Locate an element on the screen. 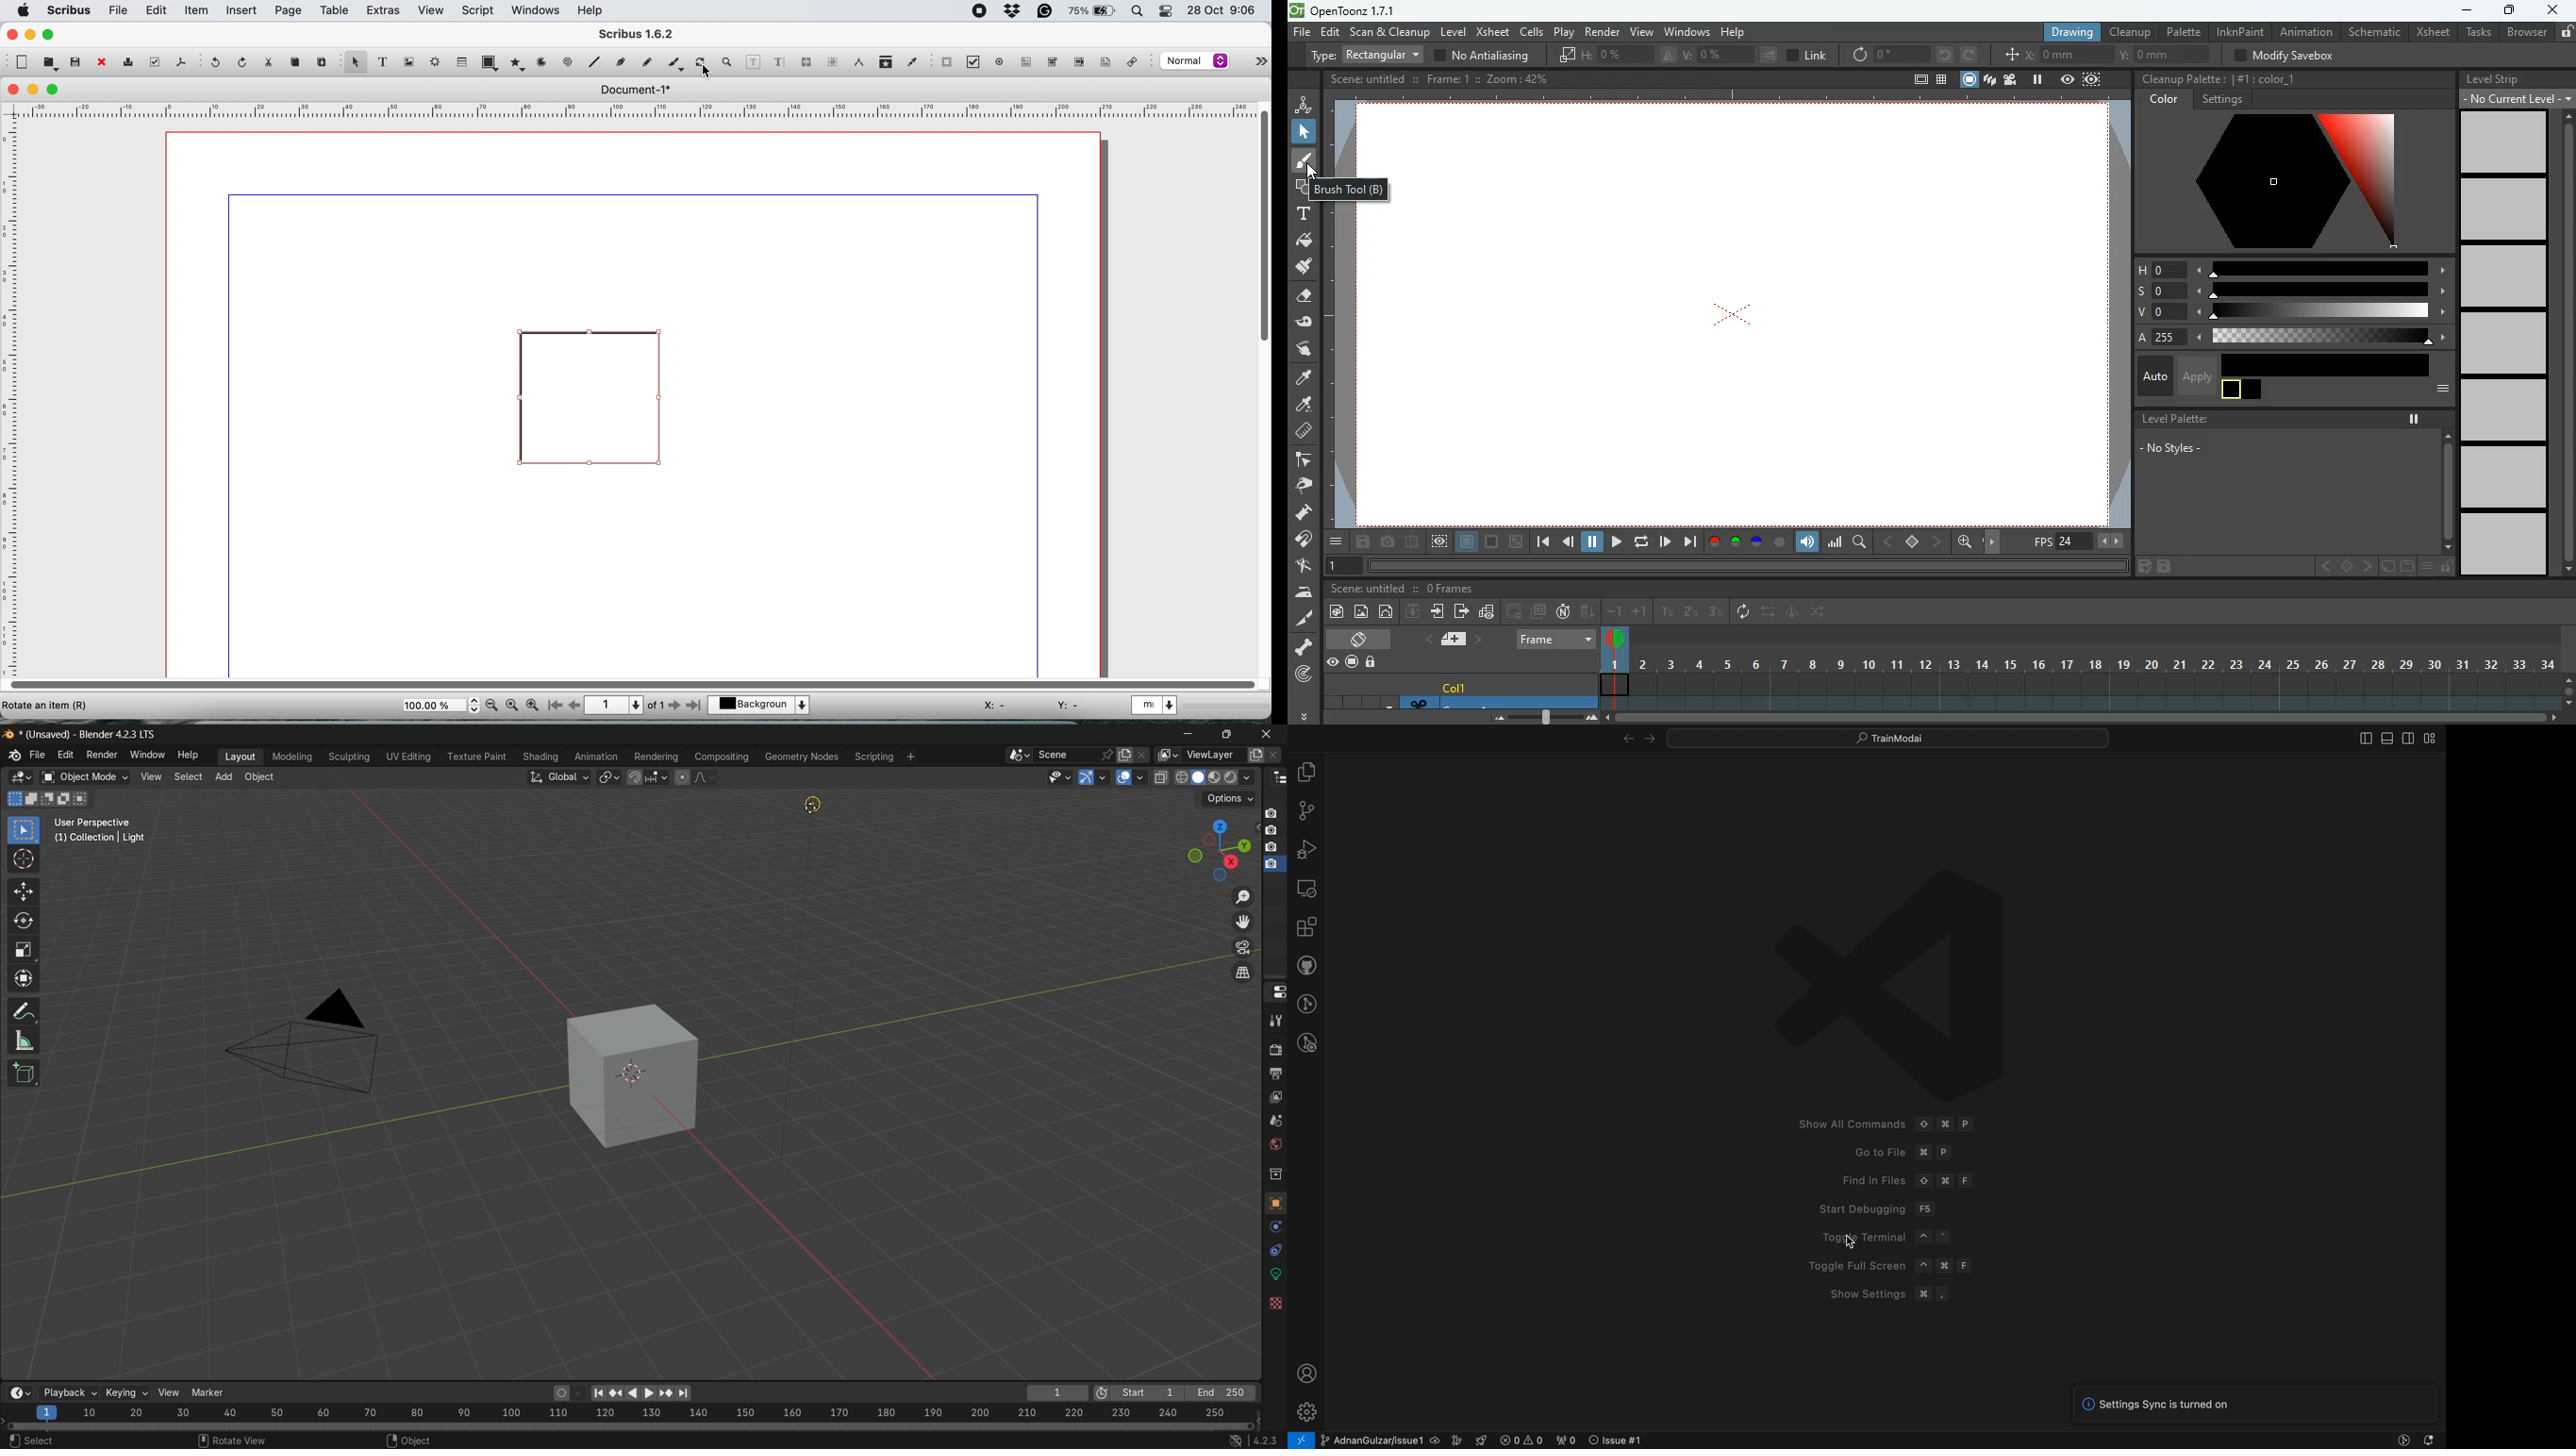  paint is located at coordinates (1303, 267).